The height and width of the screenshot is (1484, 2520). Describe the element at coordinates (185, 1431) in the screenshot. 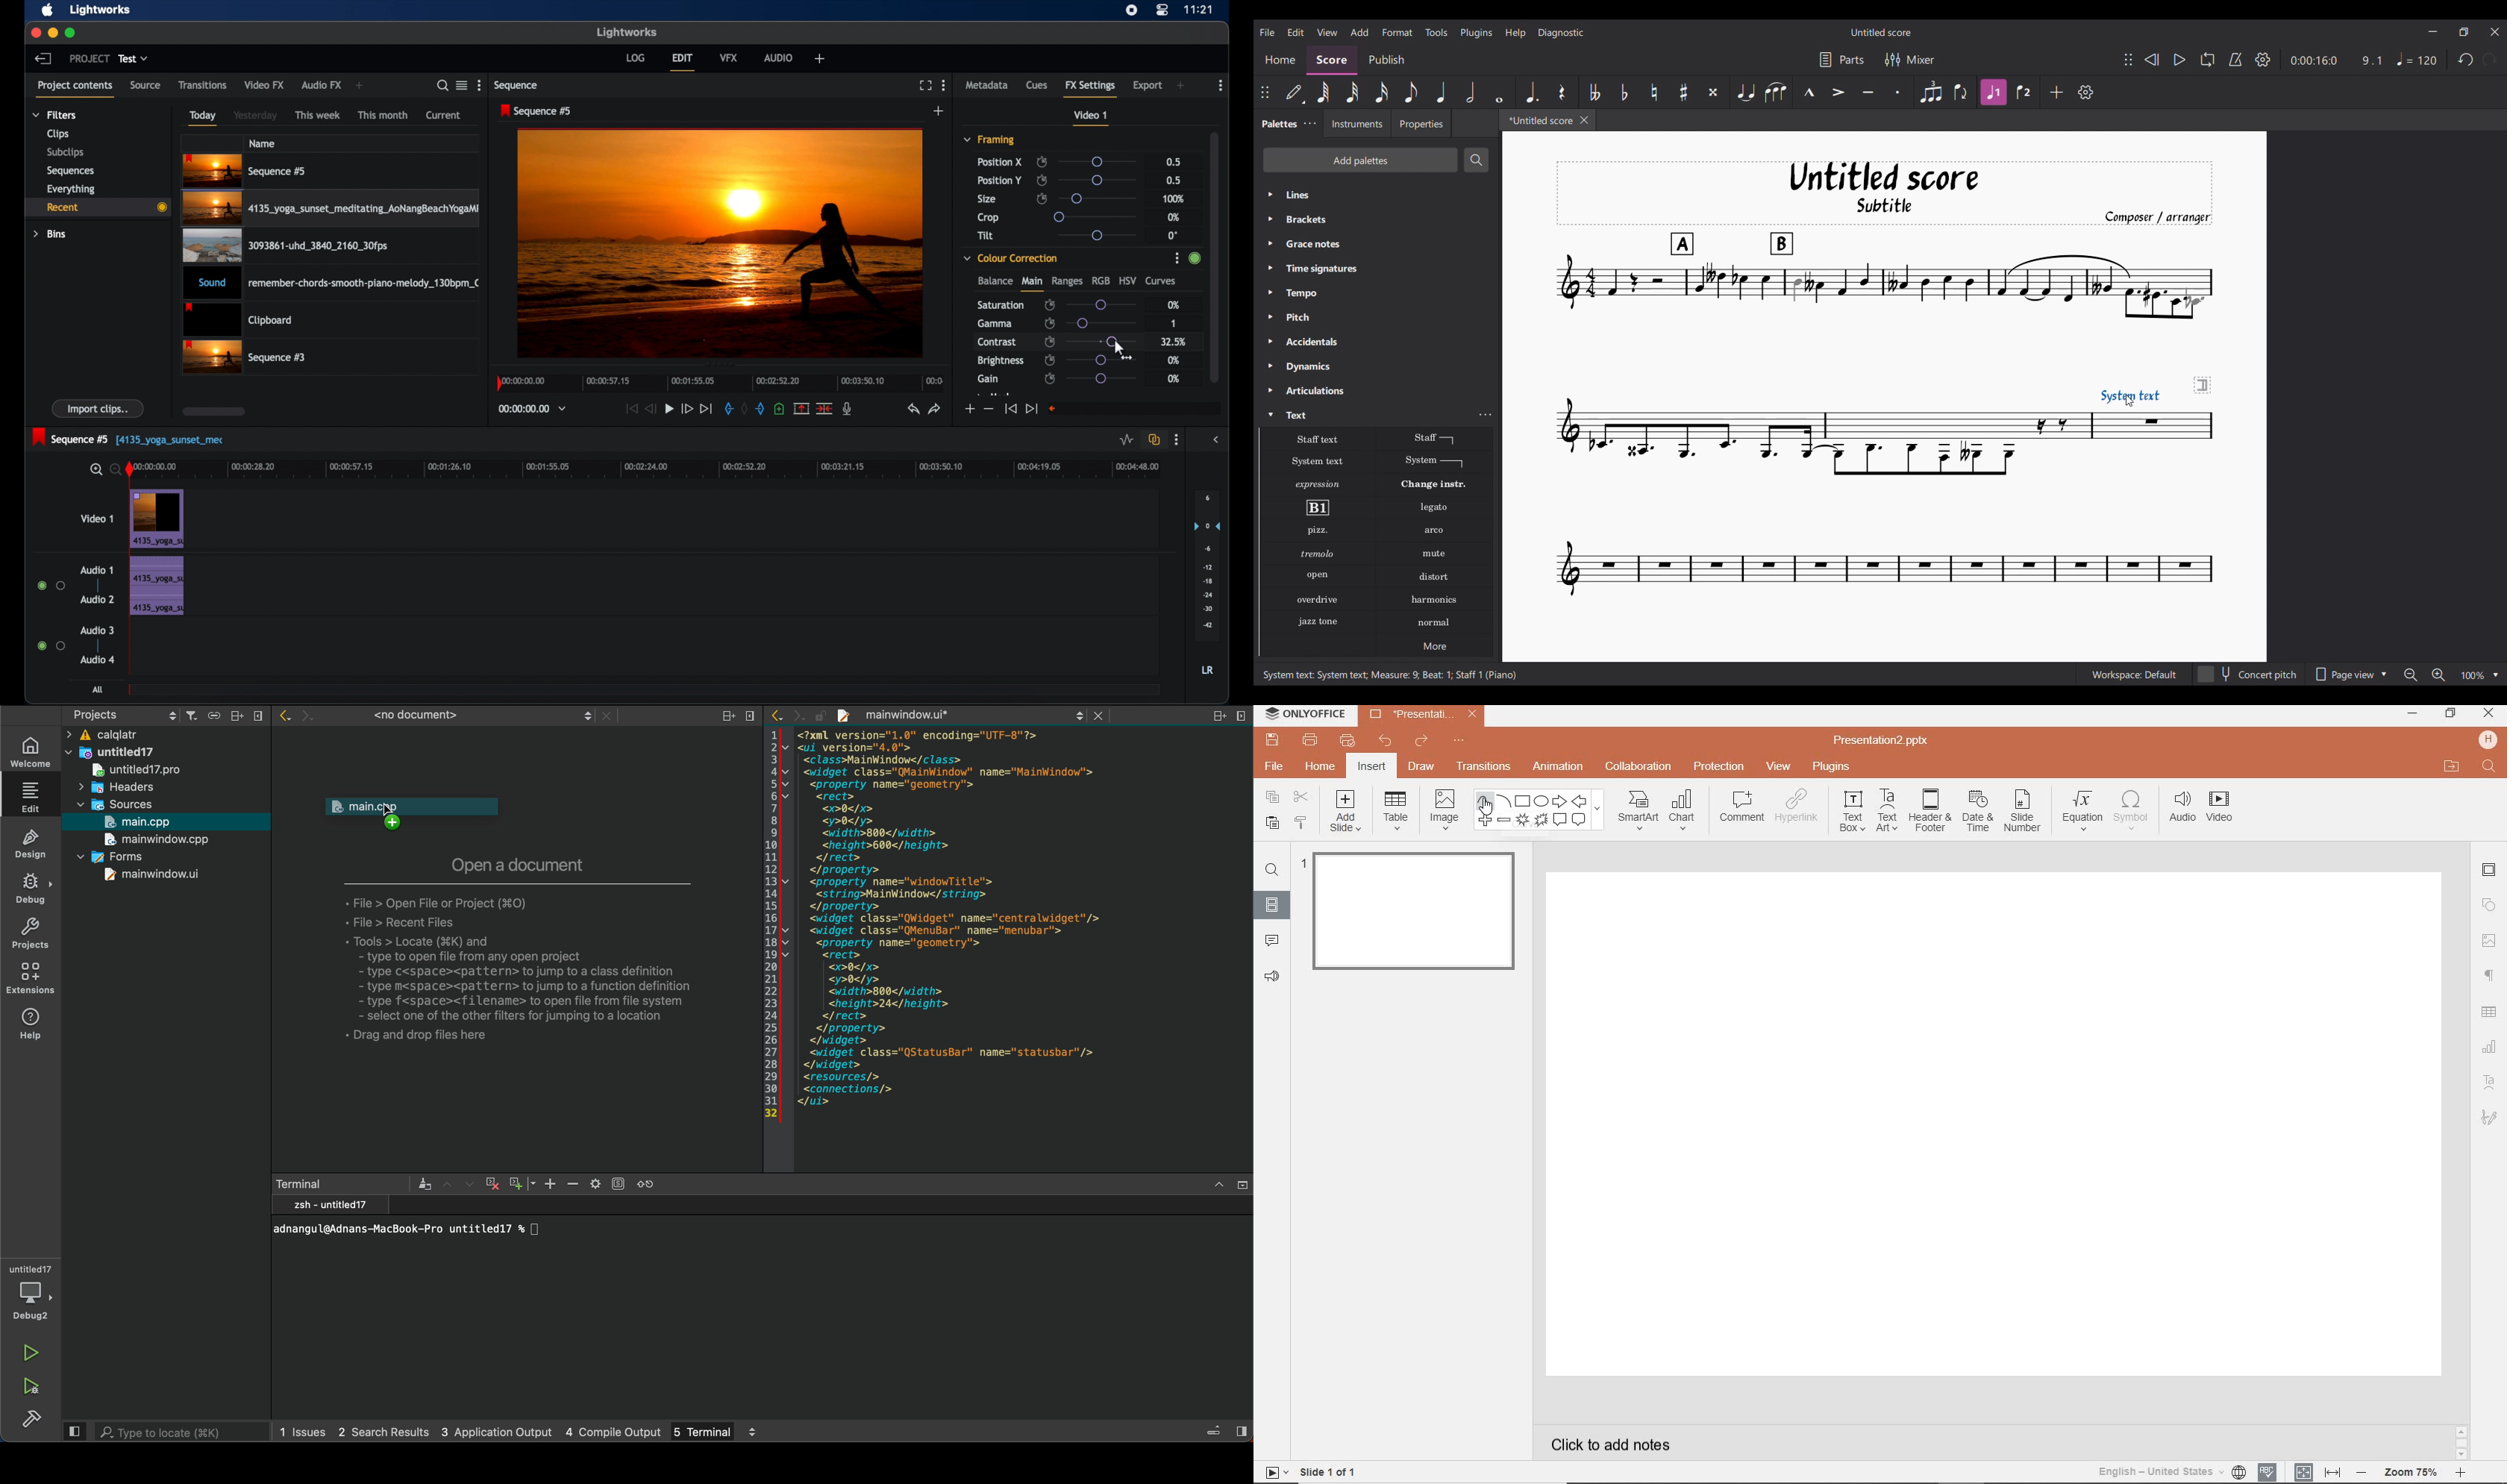

I see `search` at that location.